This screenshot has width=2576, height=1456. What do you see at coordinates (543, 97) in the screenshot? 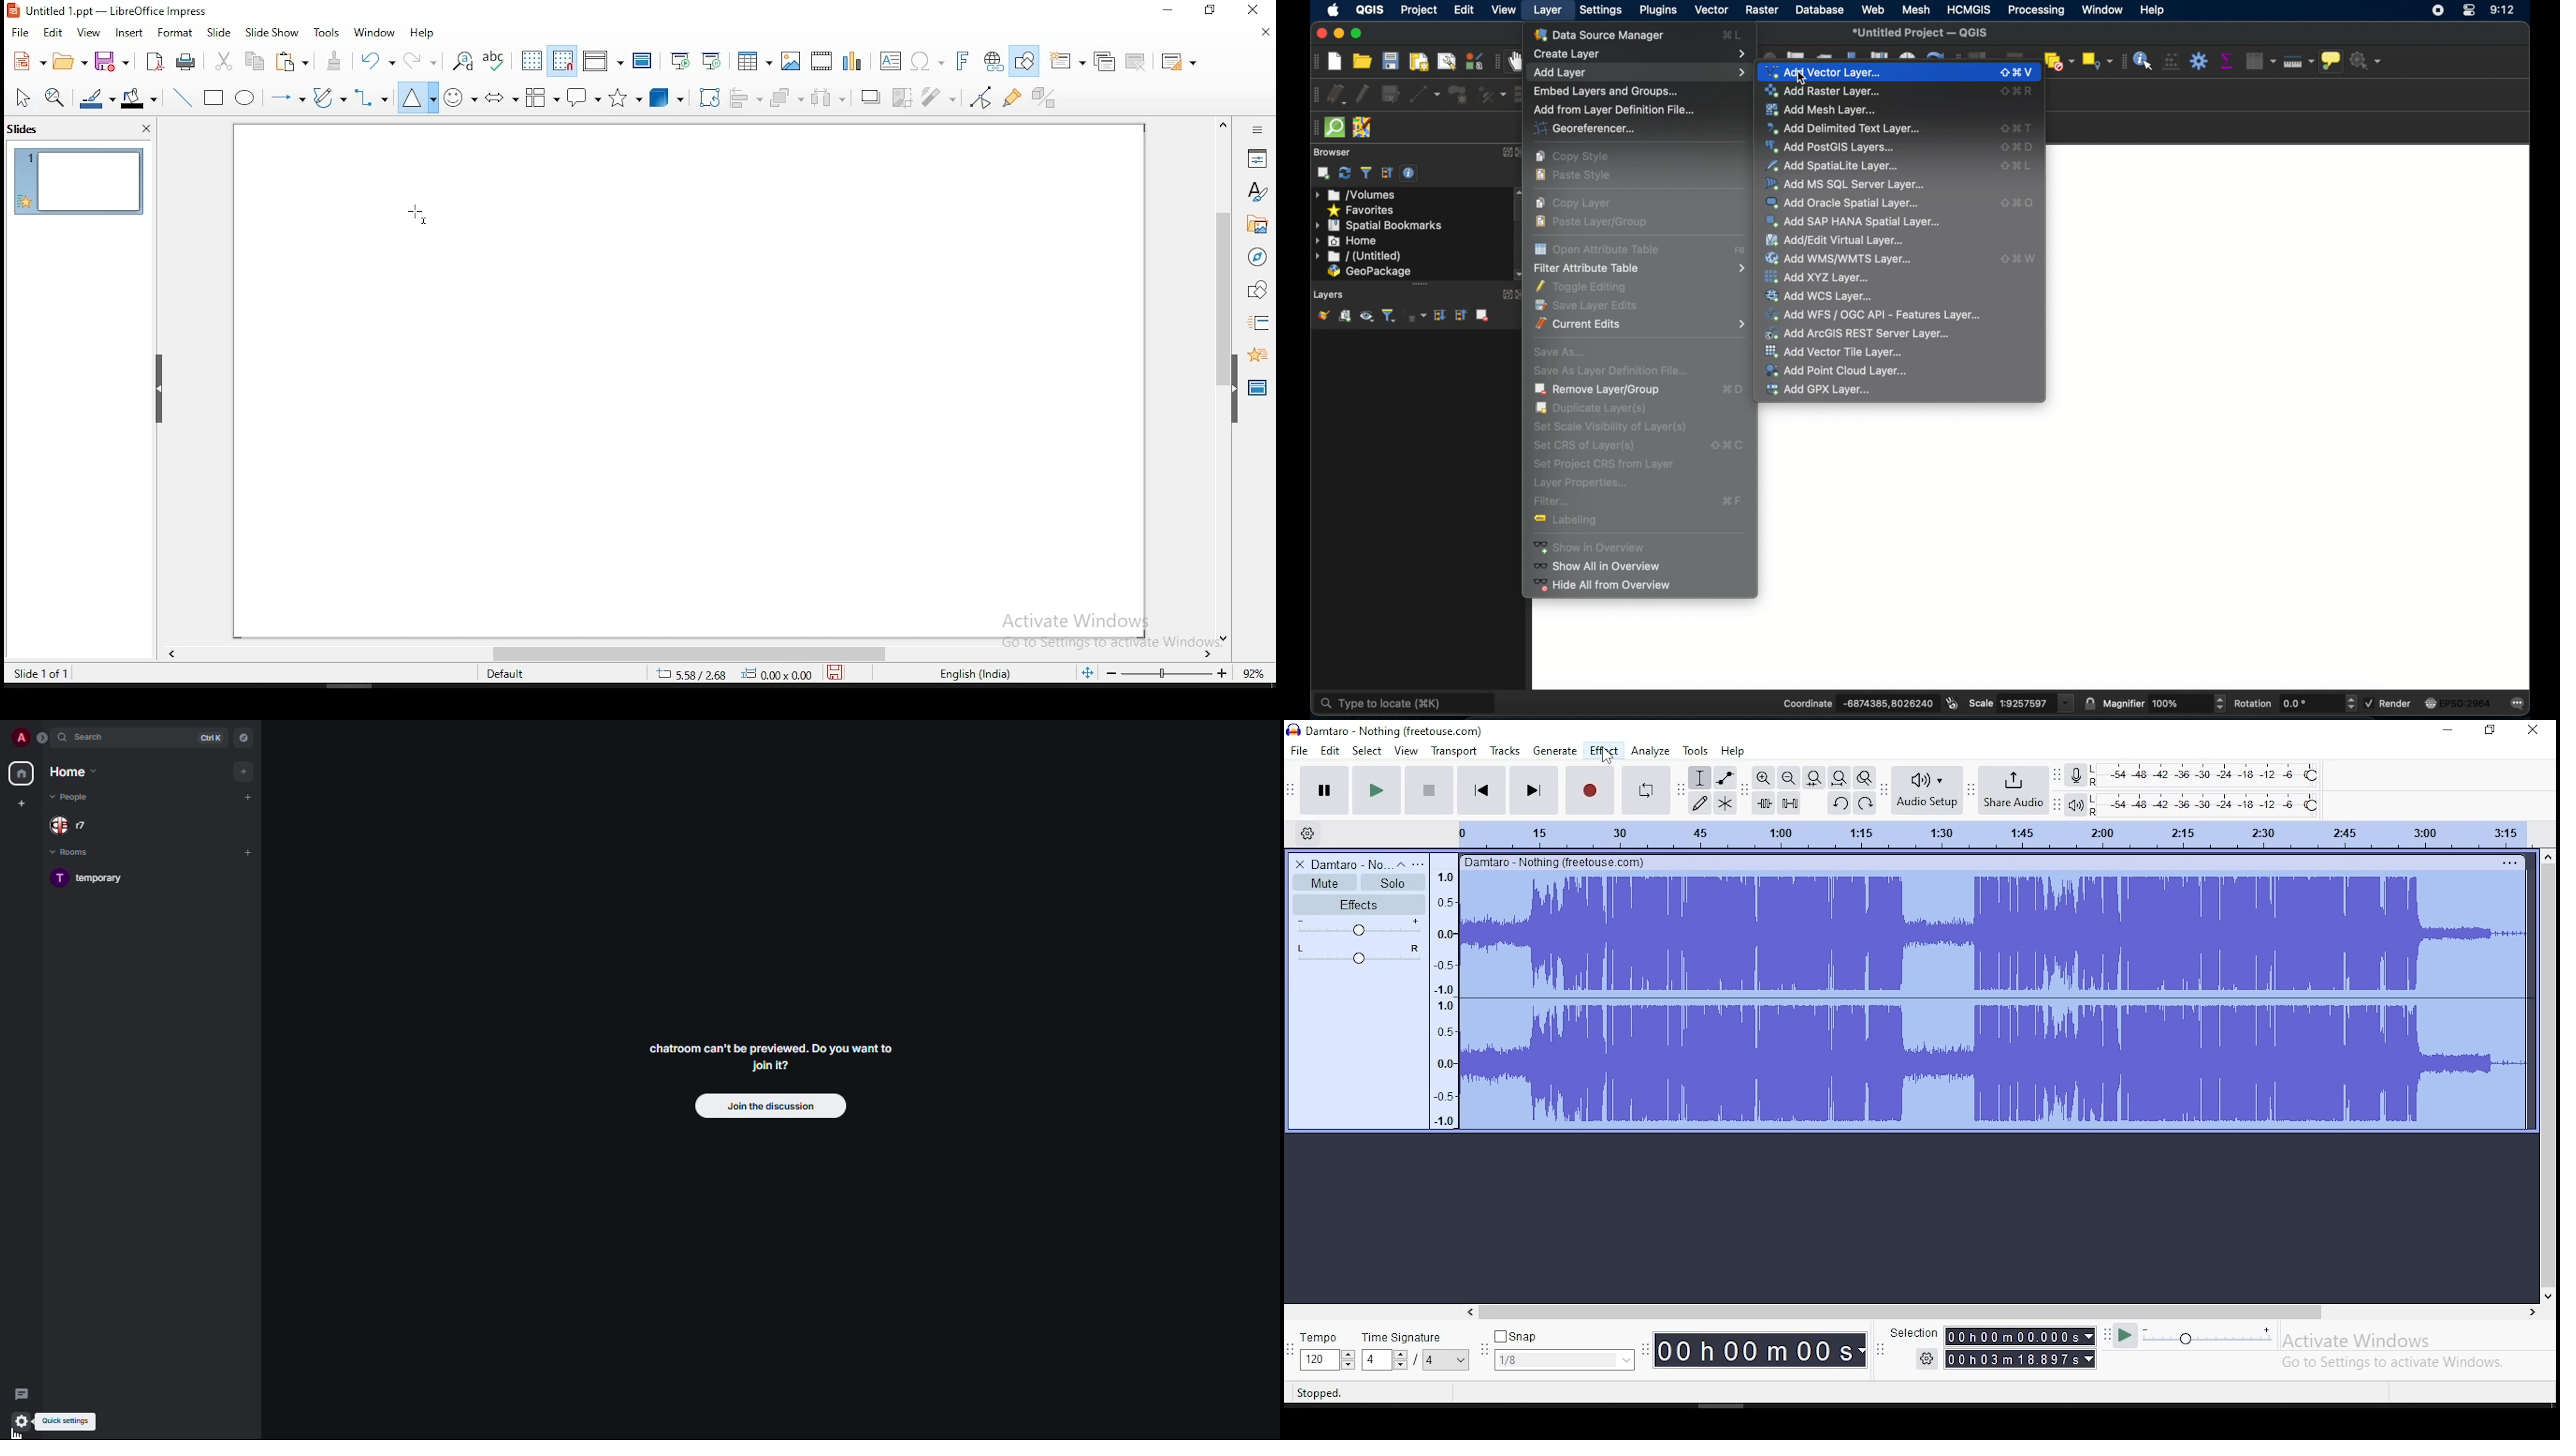
I see `flowchart` at bounding box center [543, 97].